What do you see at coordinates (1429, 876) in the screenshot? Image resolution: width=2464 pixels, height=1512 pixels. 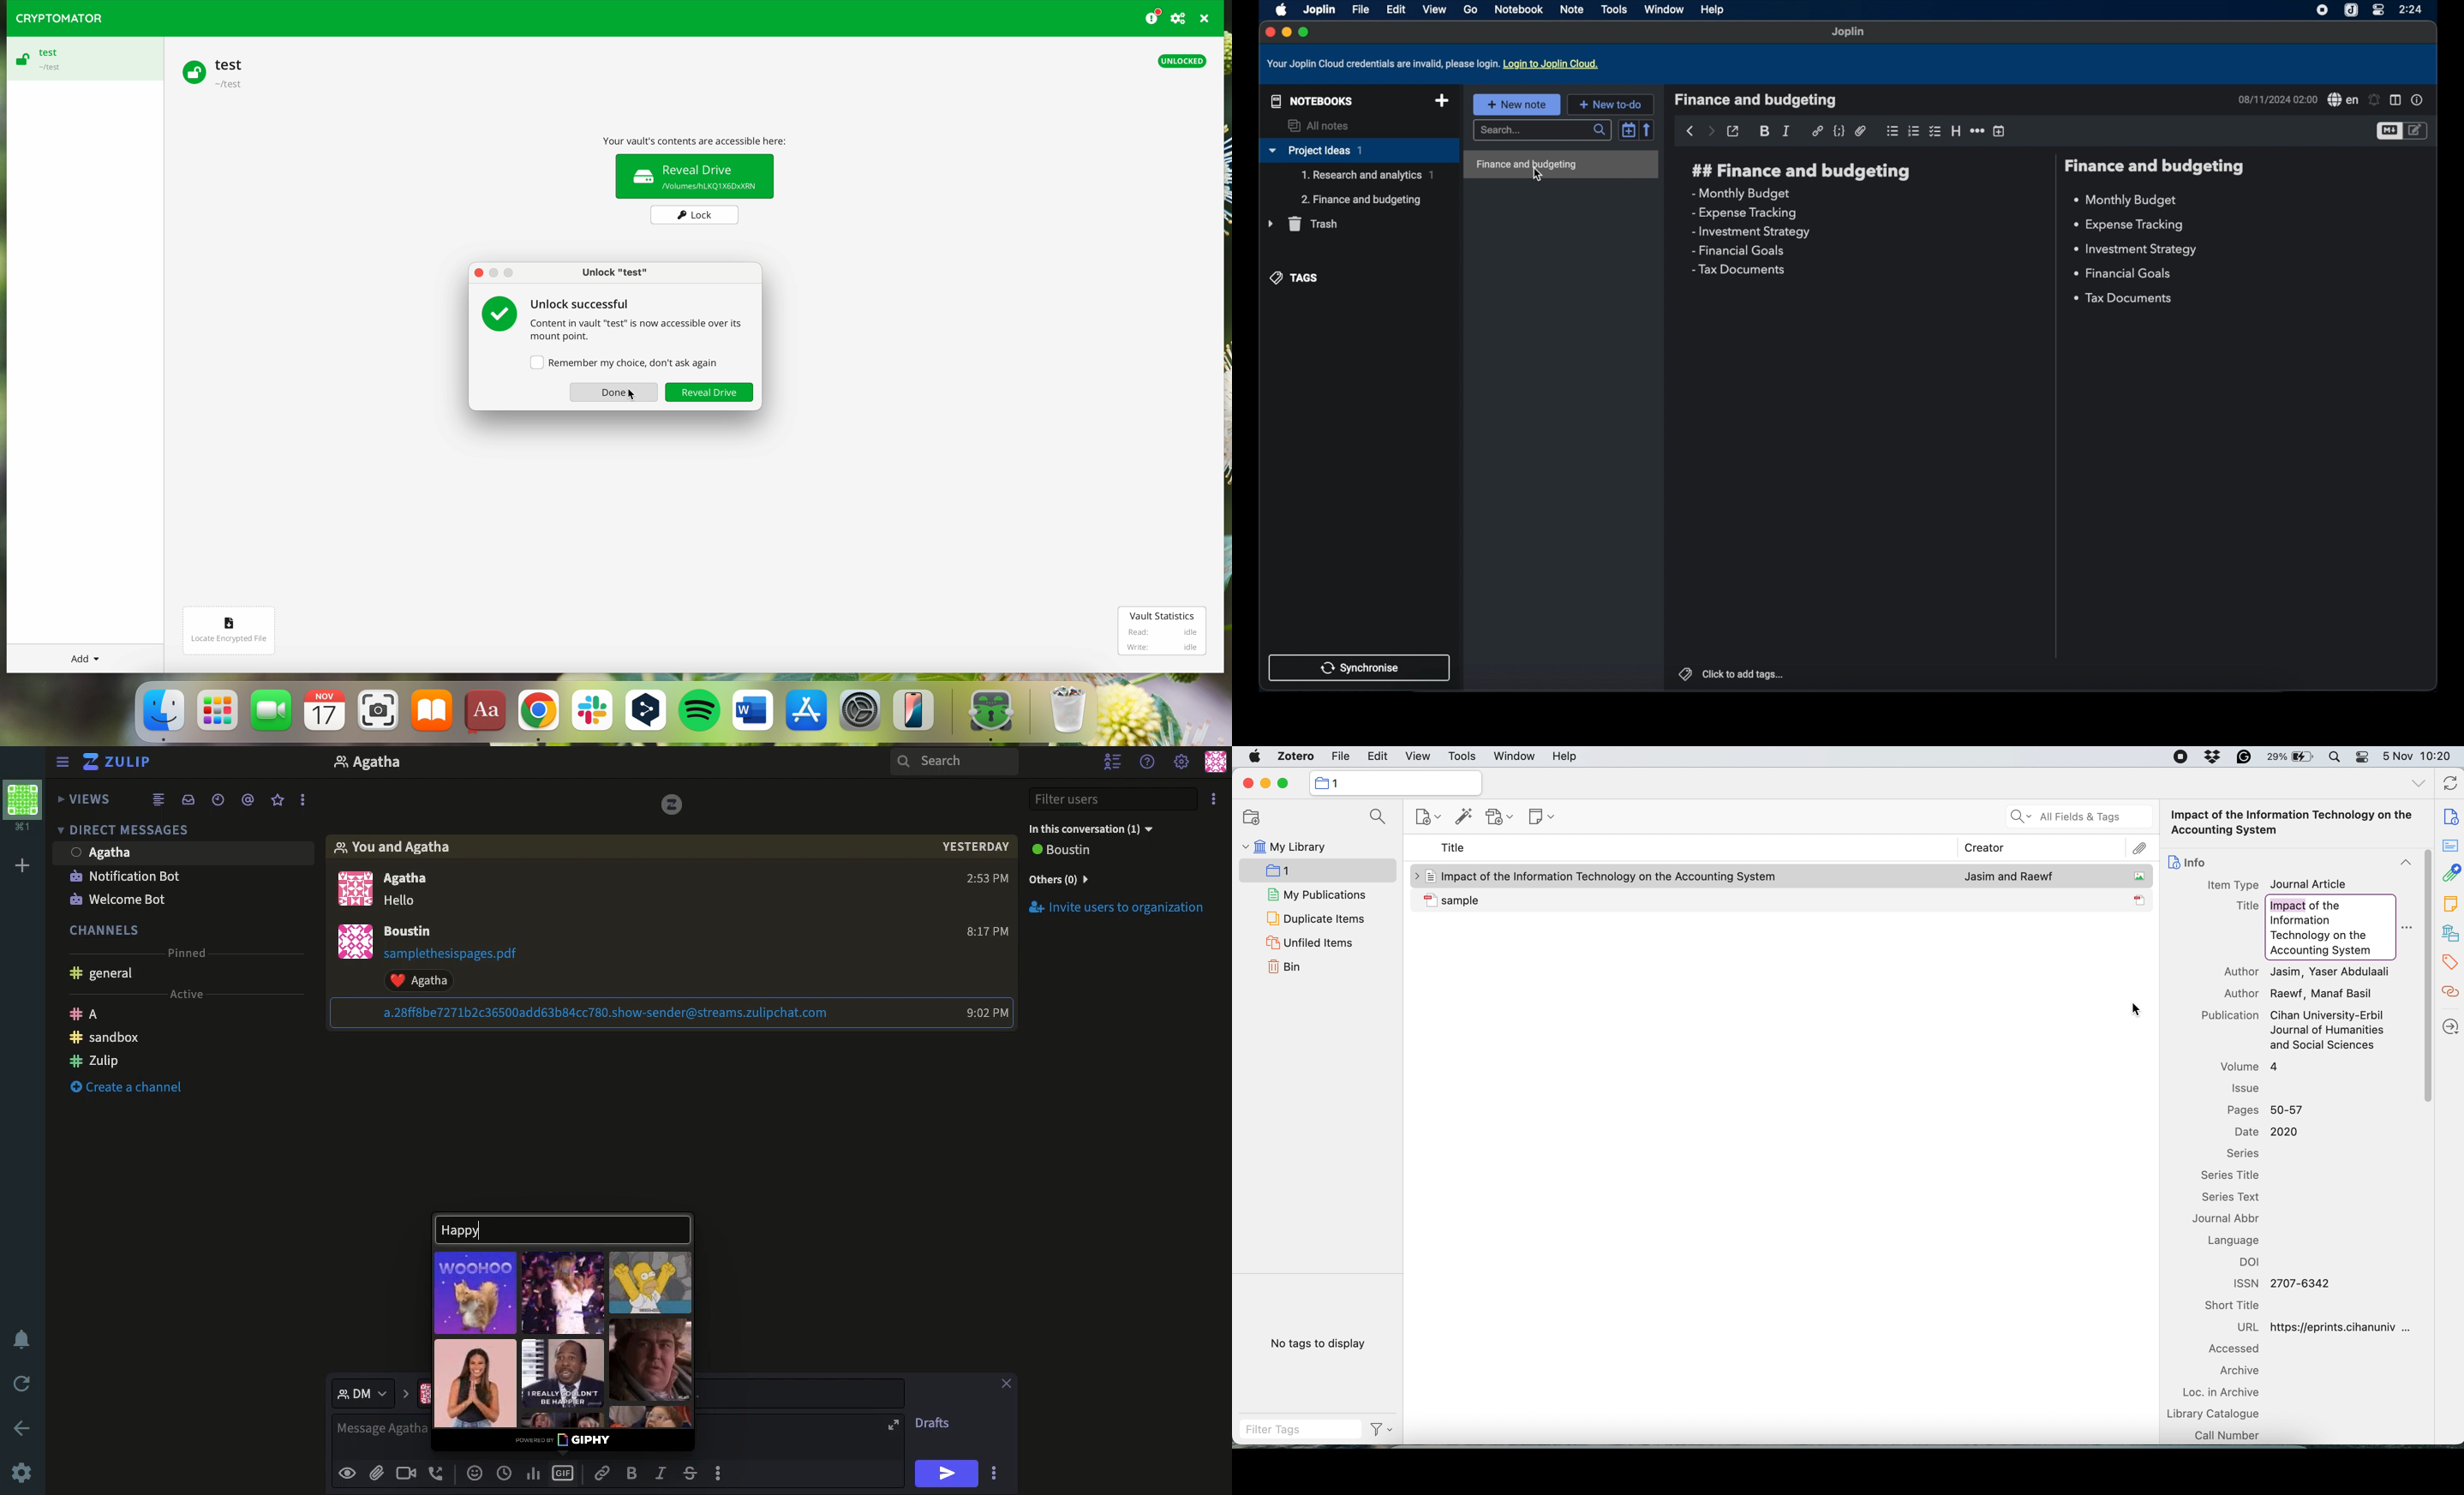 I see `icon` at bounding box center [1429, 876].